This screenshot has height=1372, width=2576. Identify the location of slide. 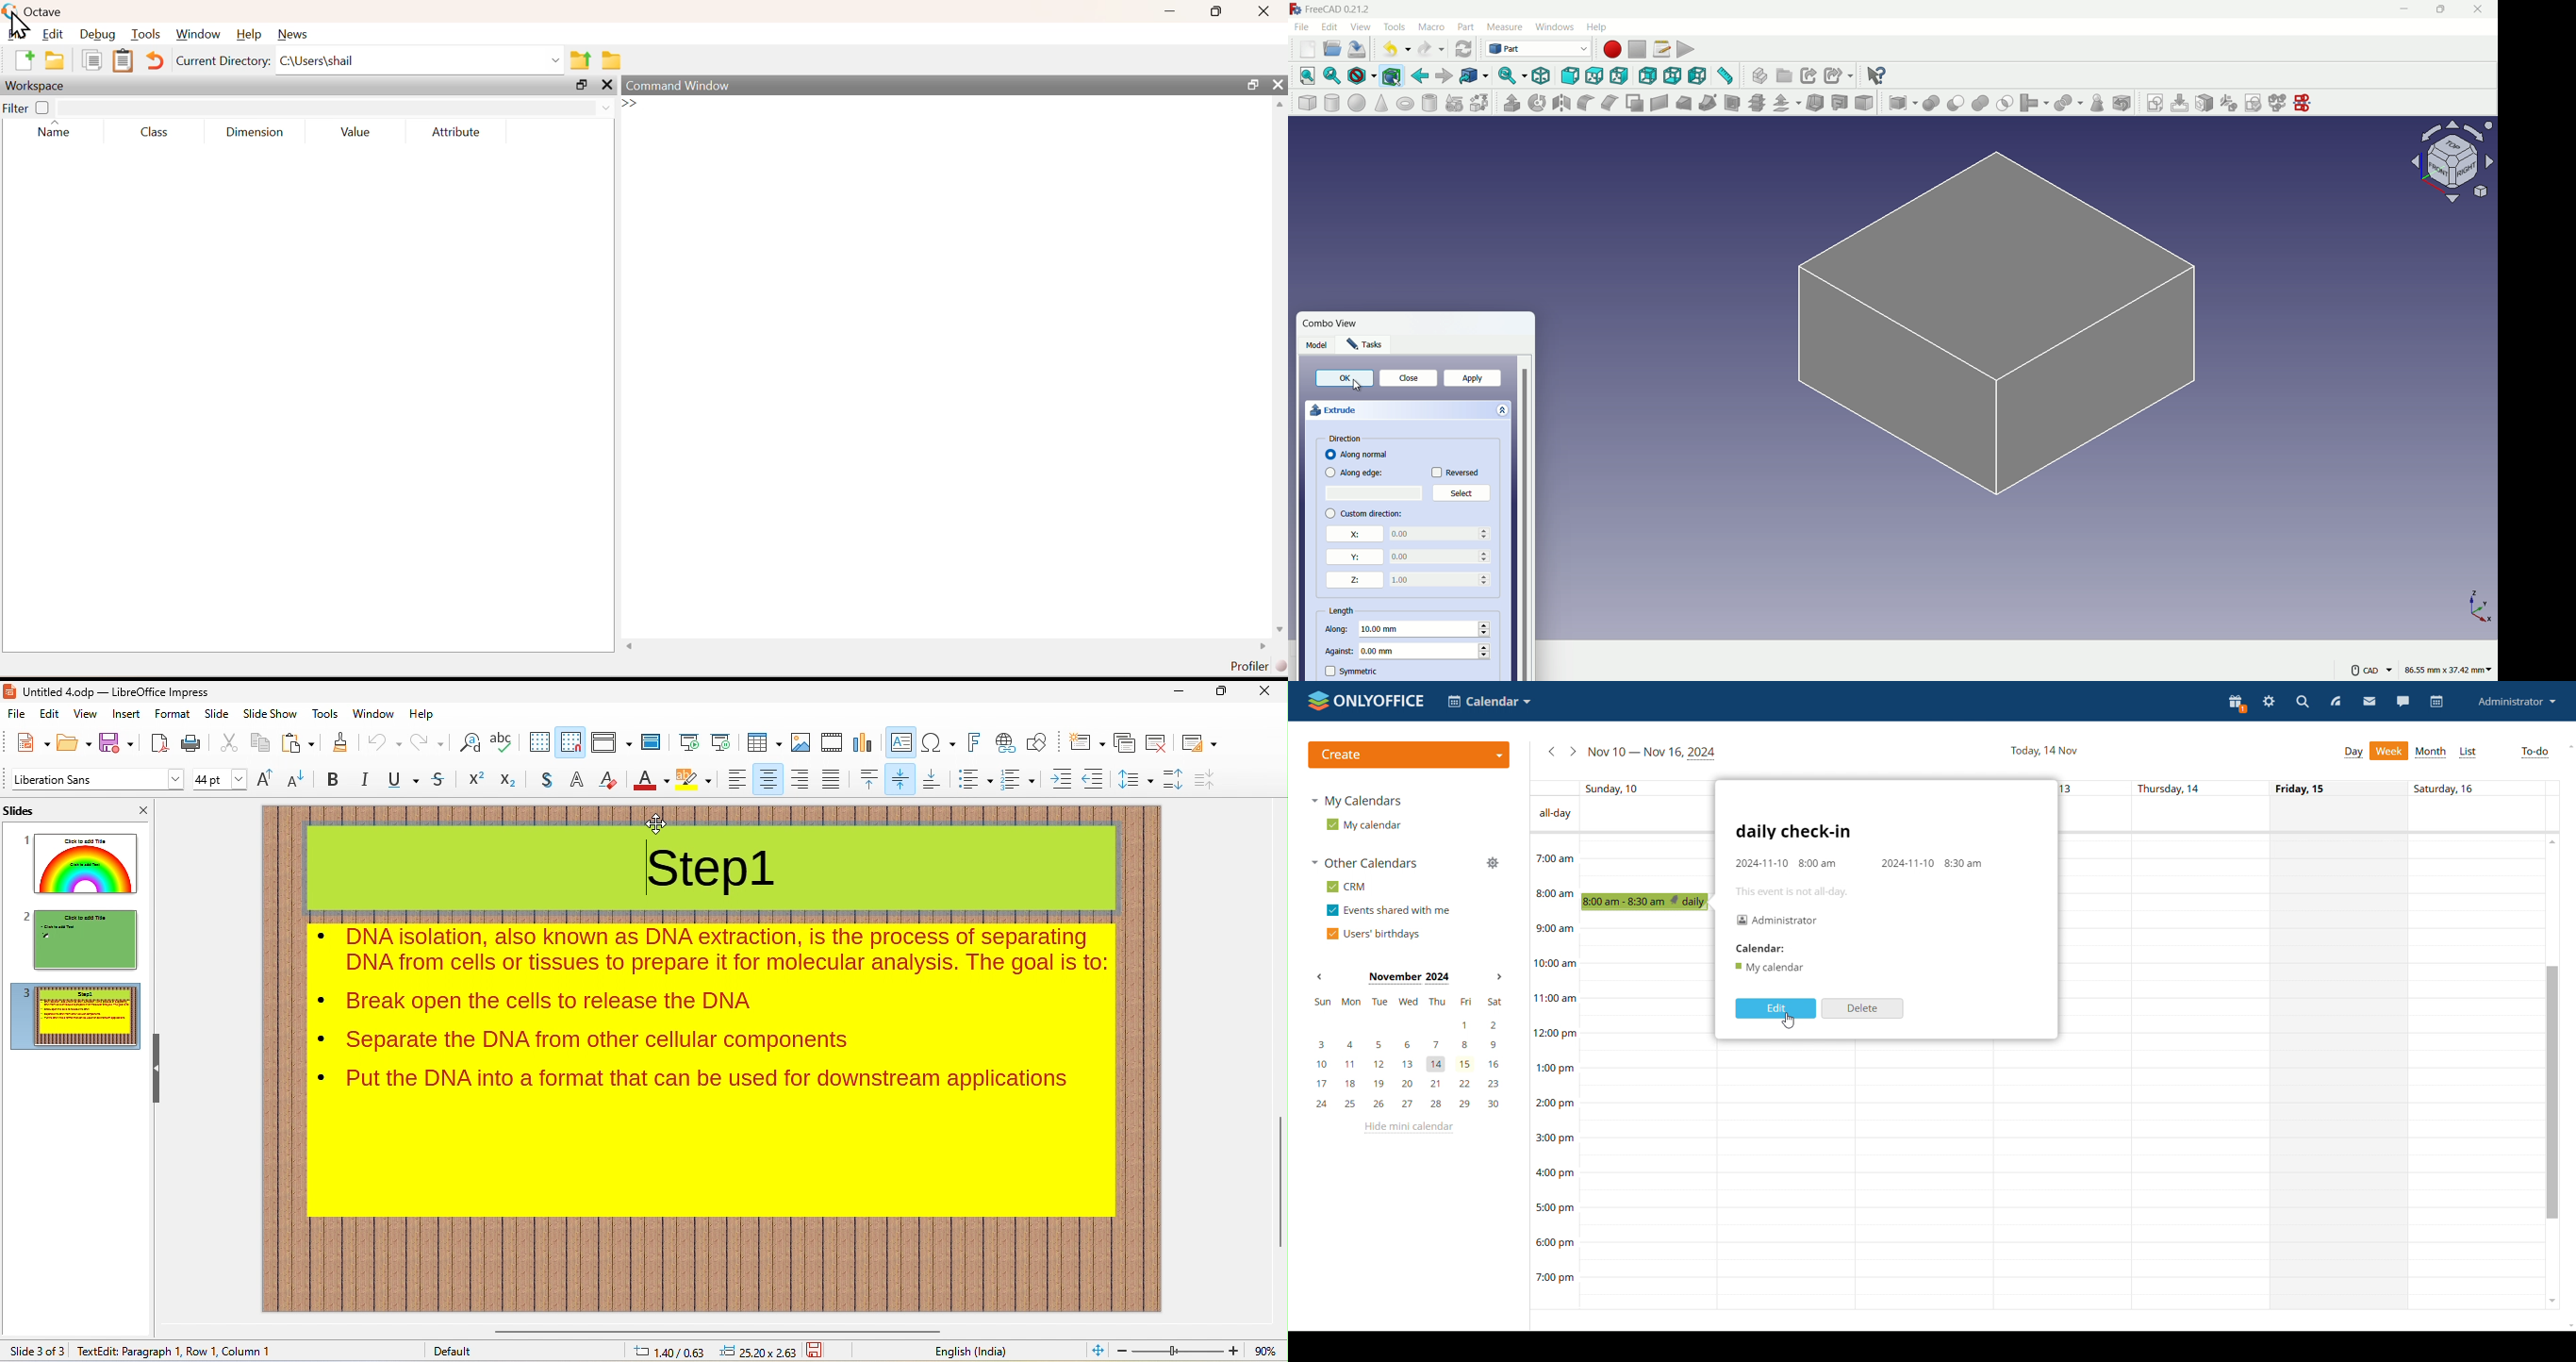
(217, 715).